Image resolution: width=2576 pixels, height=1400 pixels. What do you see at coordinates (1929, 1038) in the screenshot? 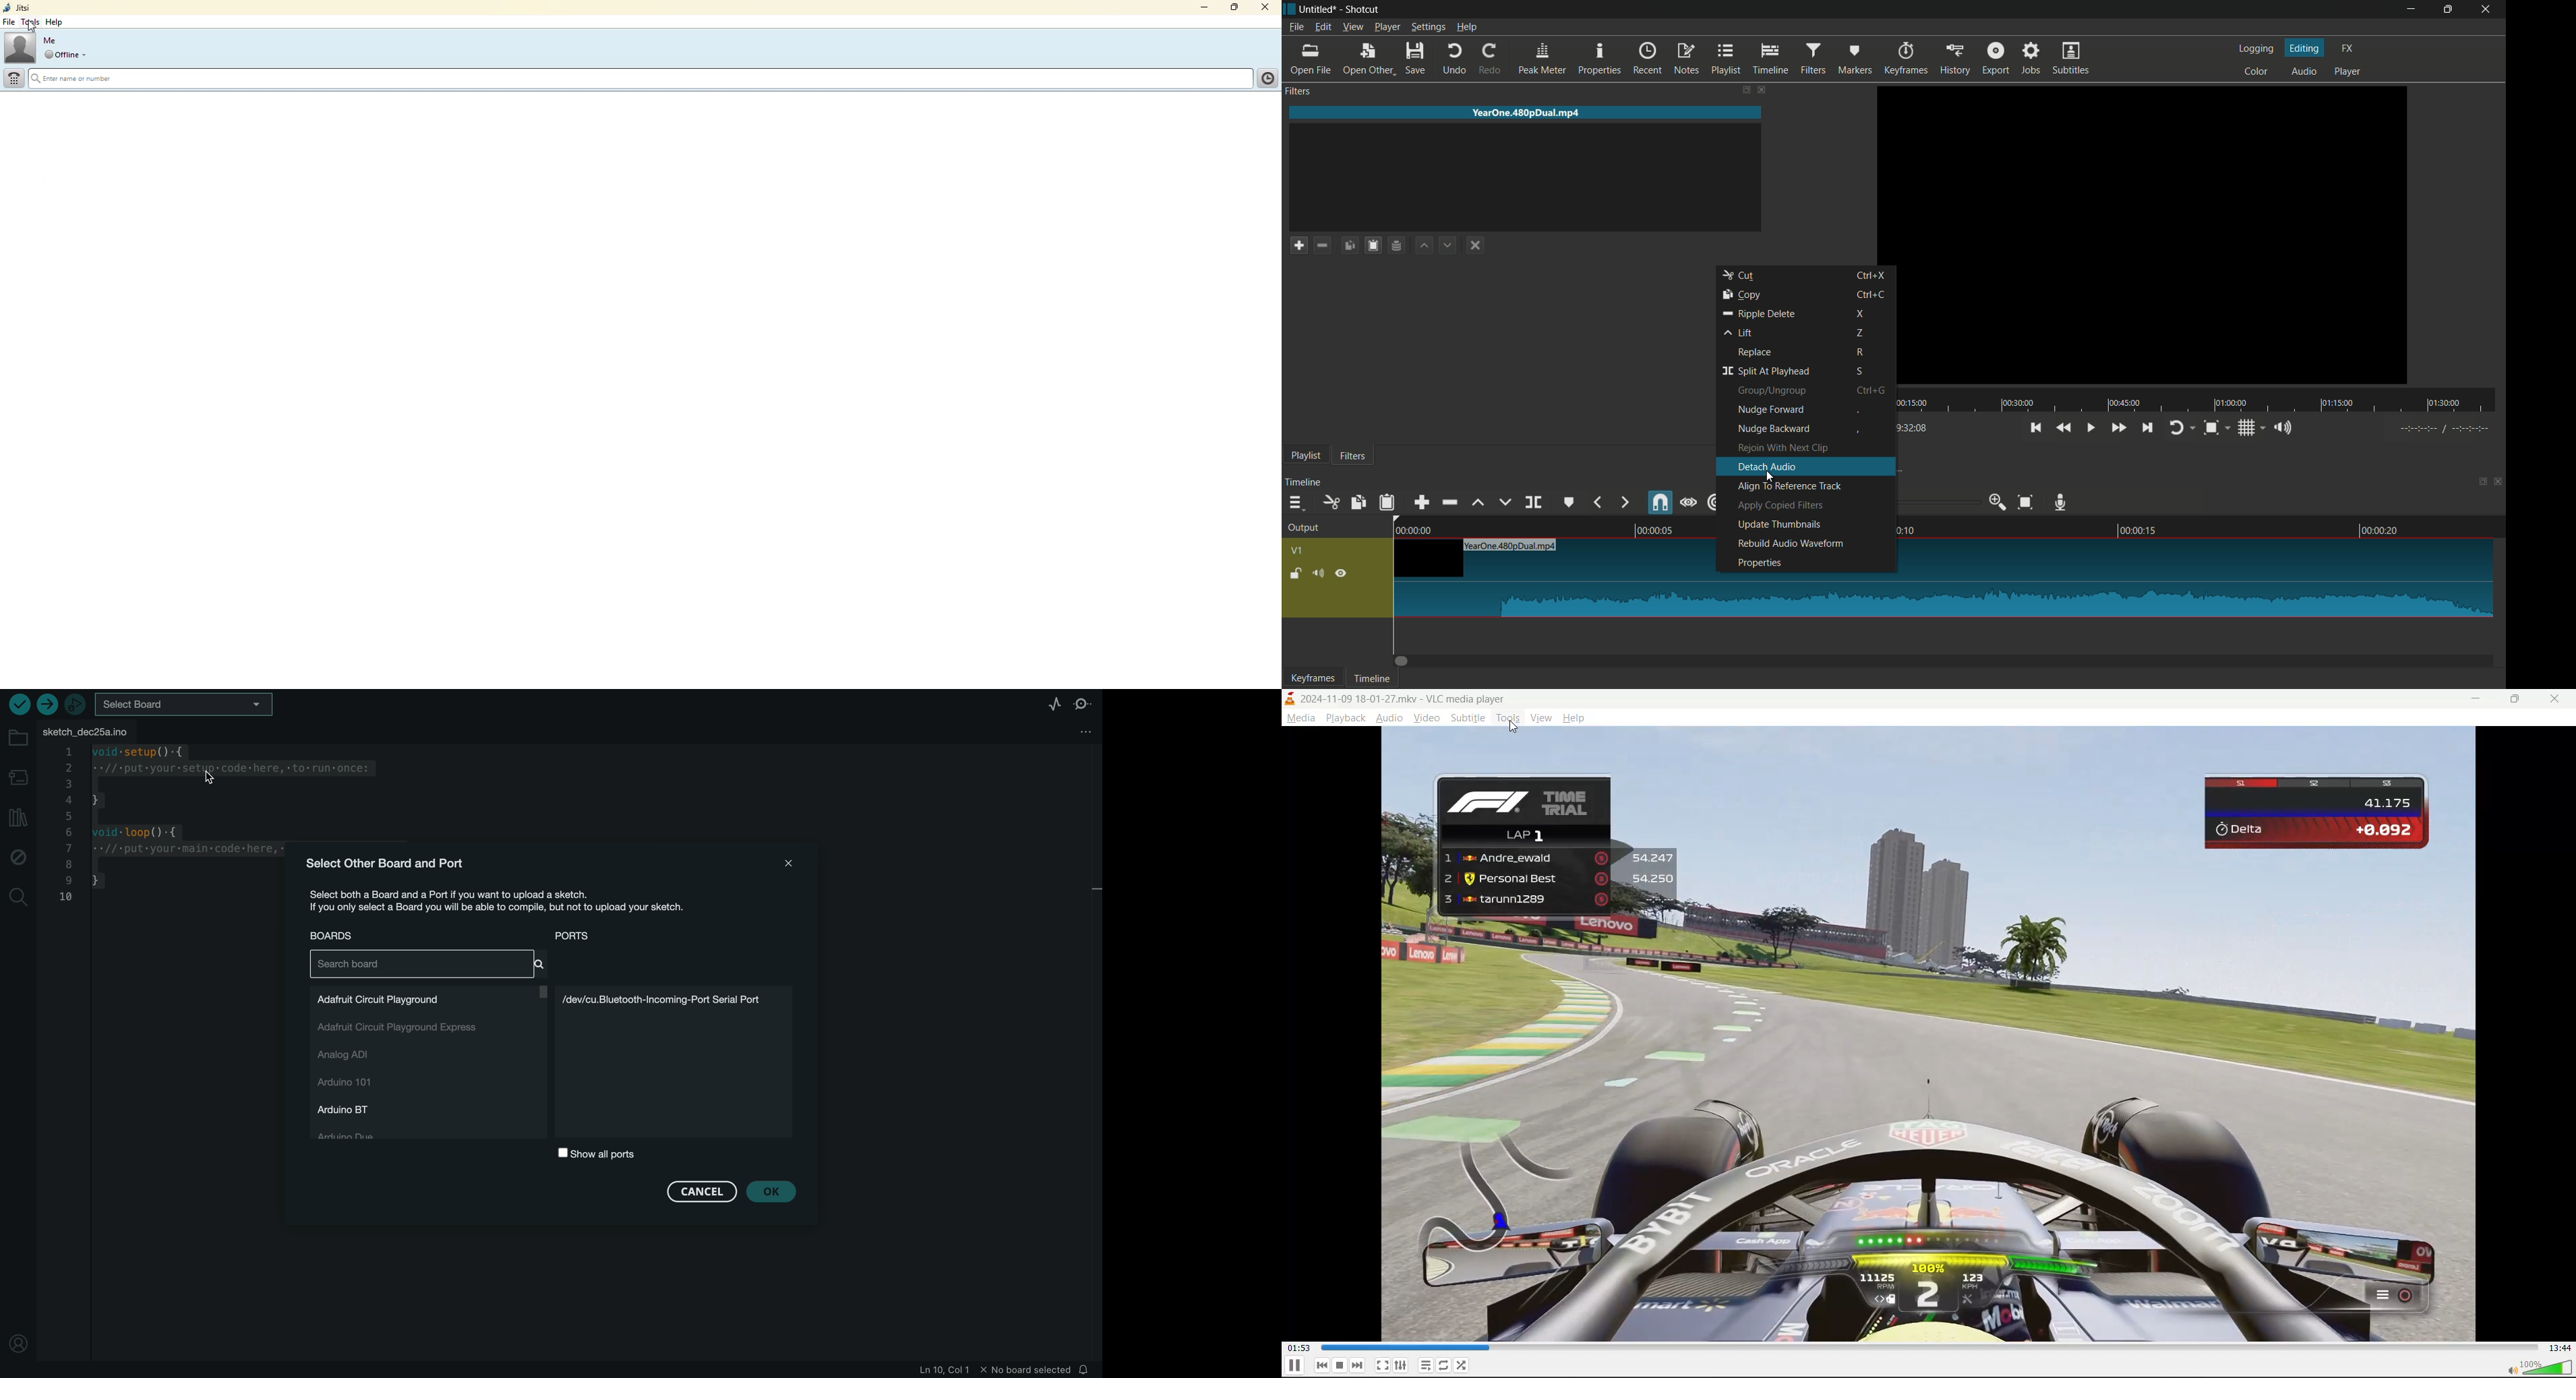
I see `video screen` at bounding box center [1929, 1038].